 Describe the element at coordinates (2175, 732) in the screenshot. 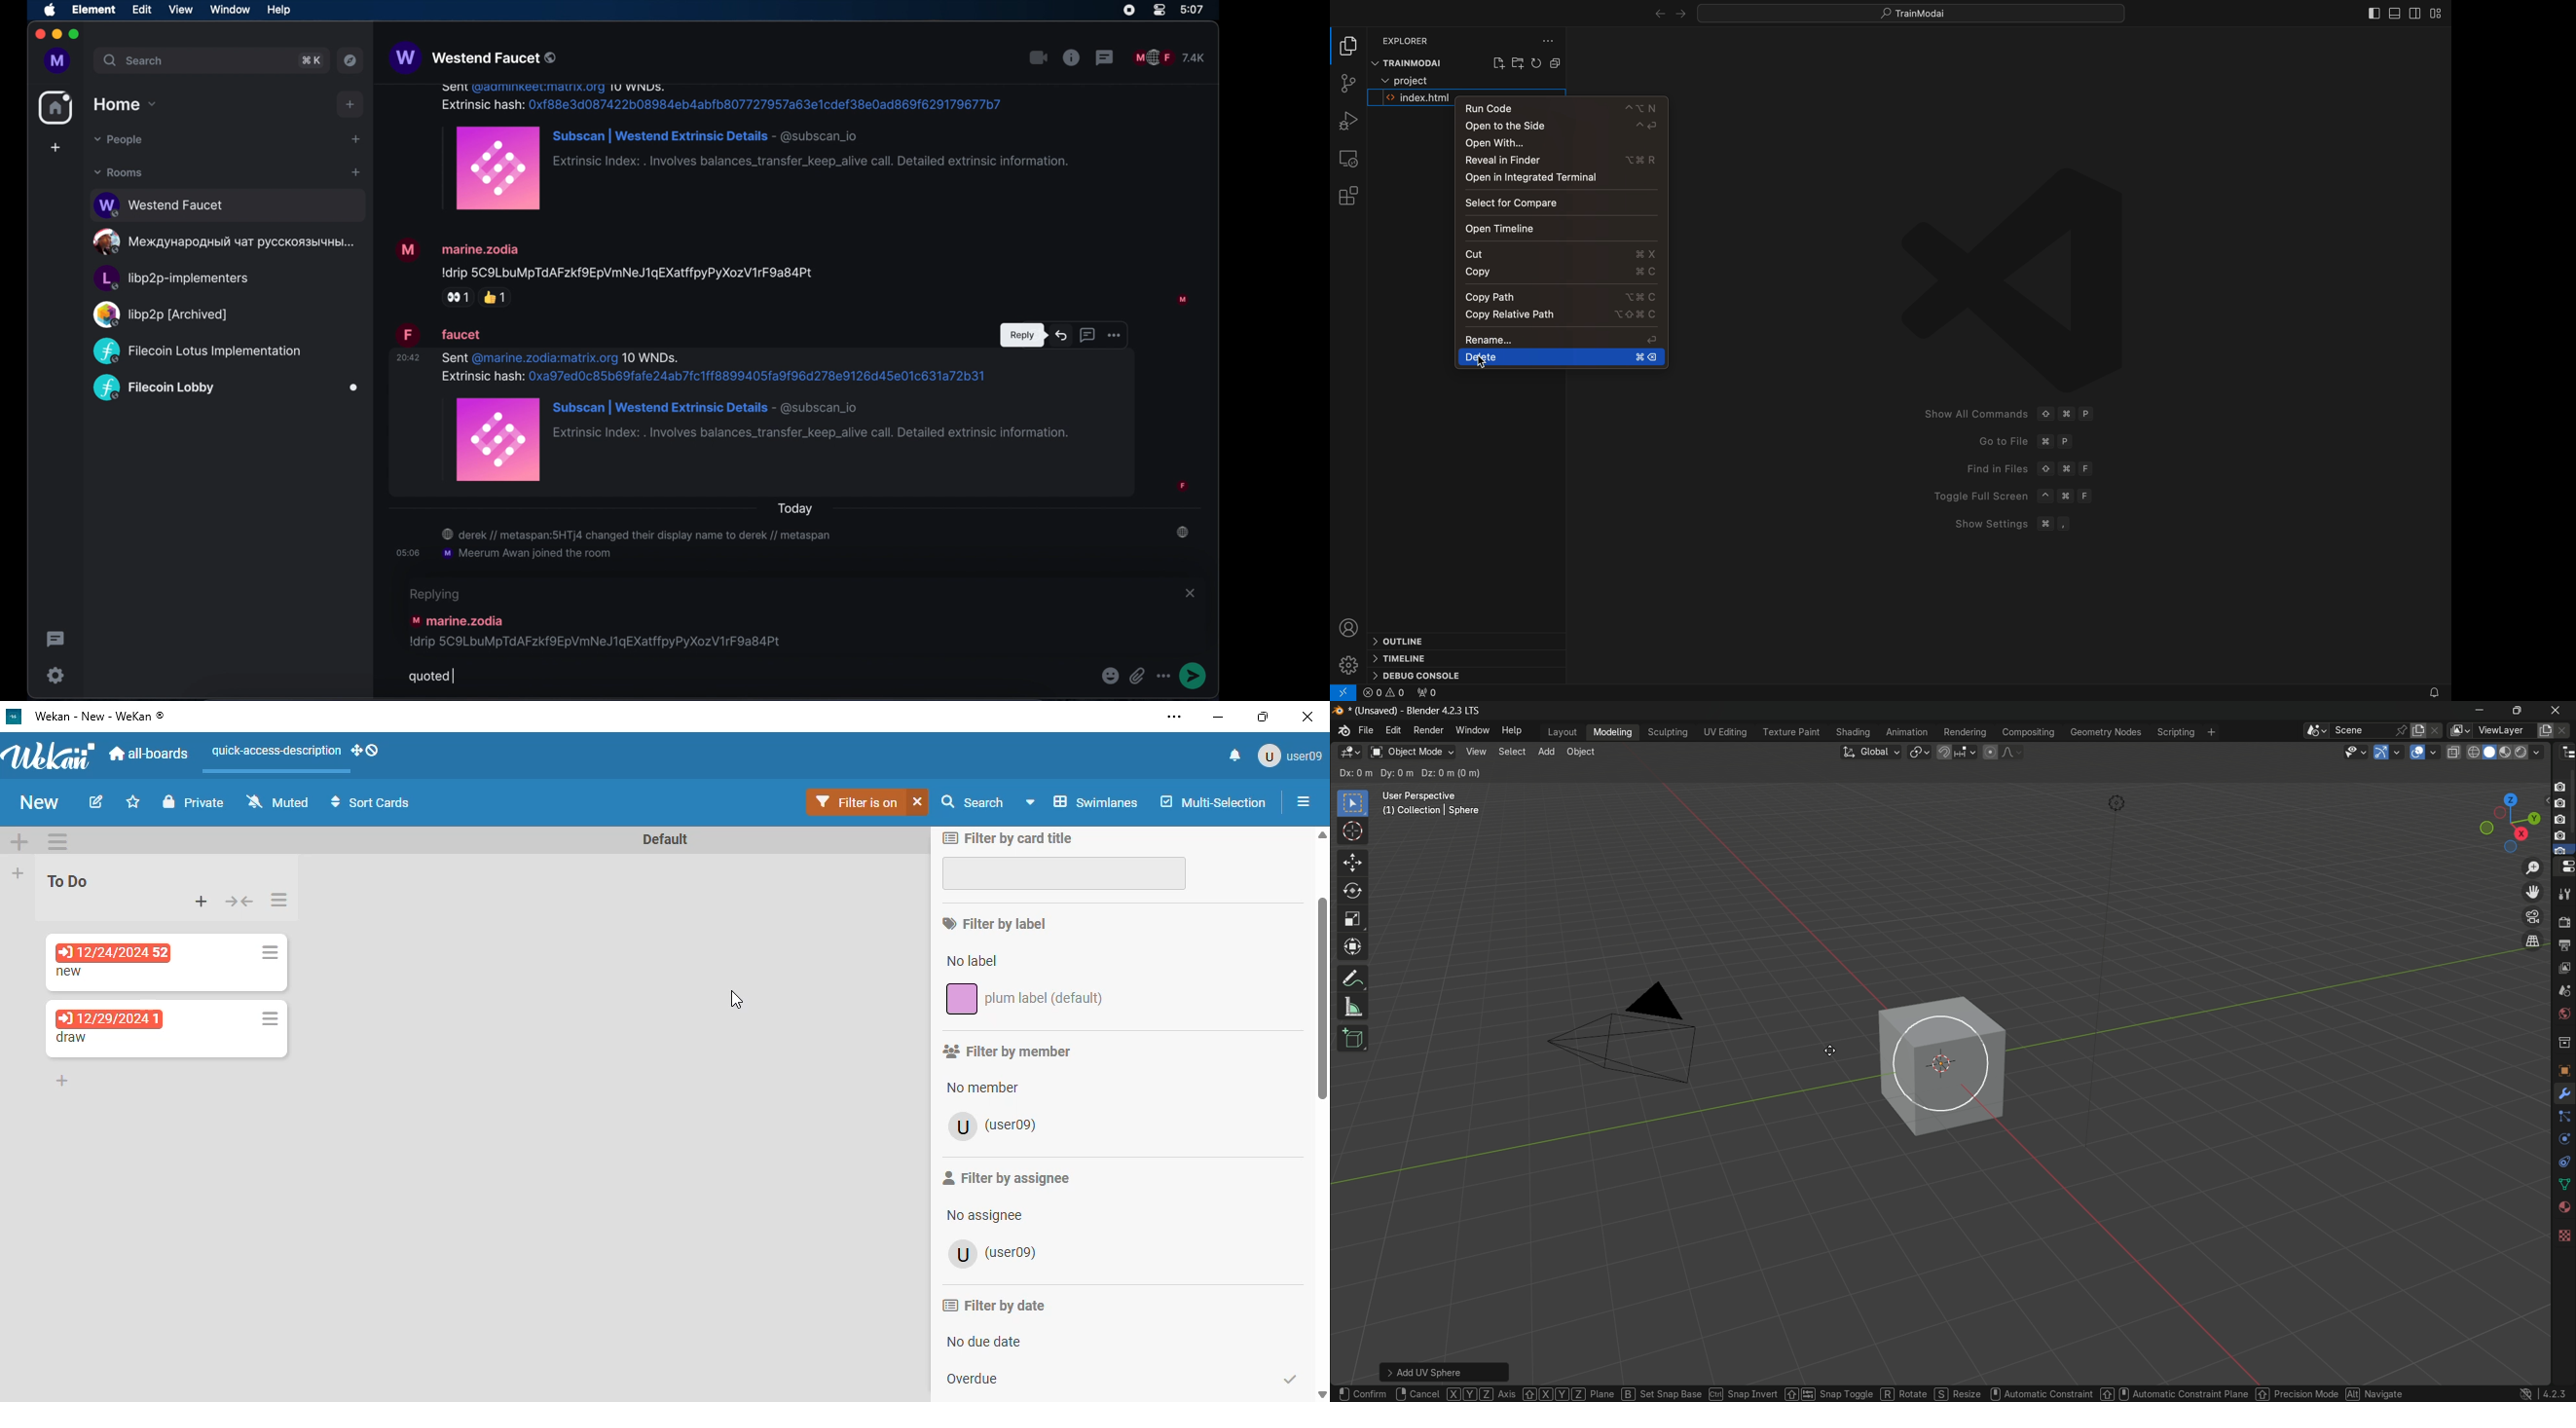

I see `scripting menu` at that location.